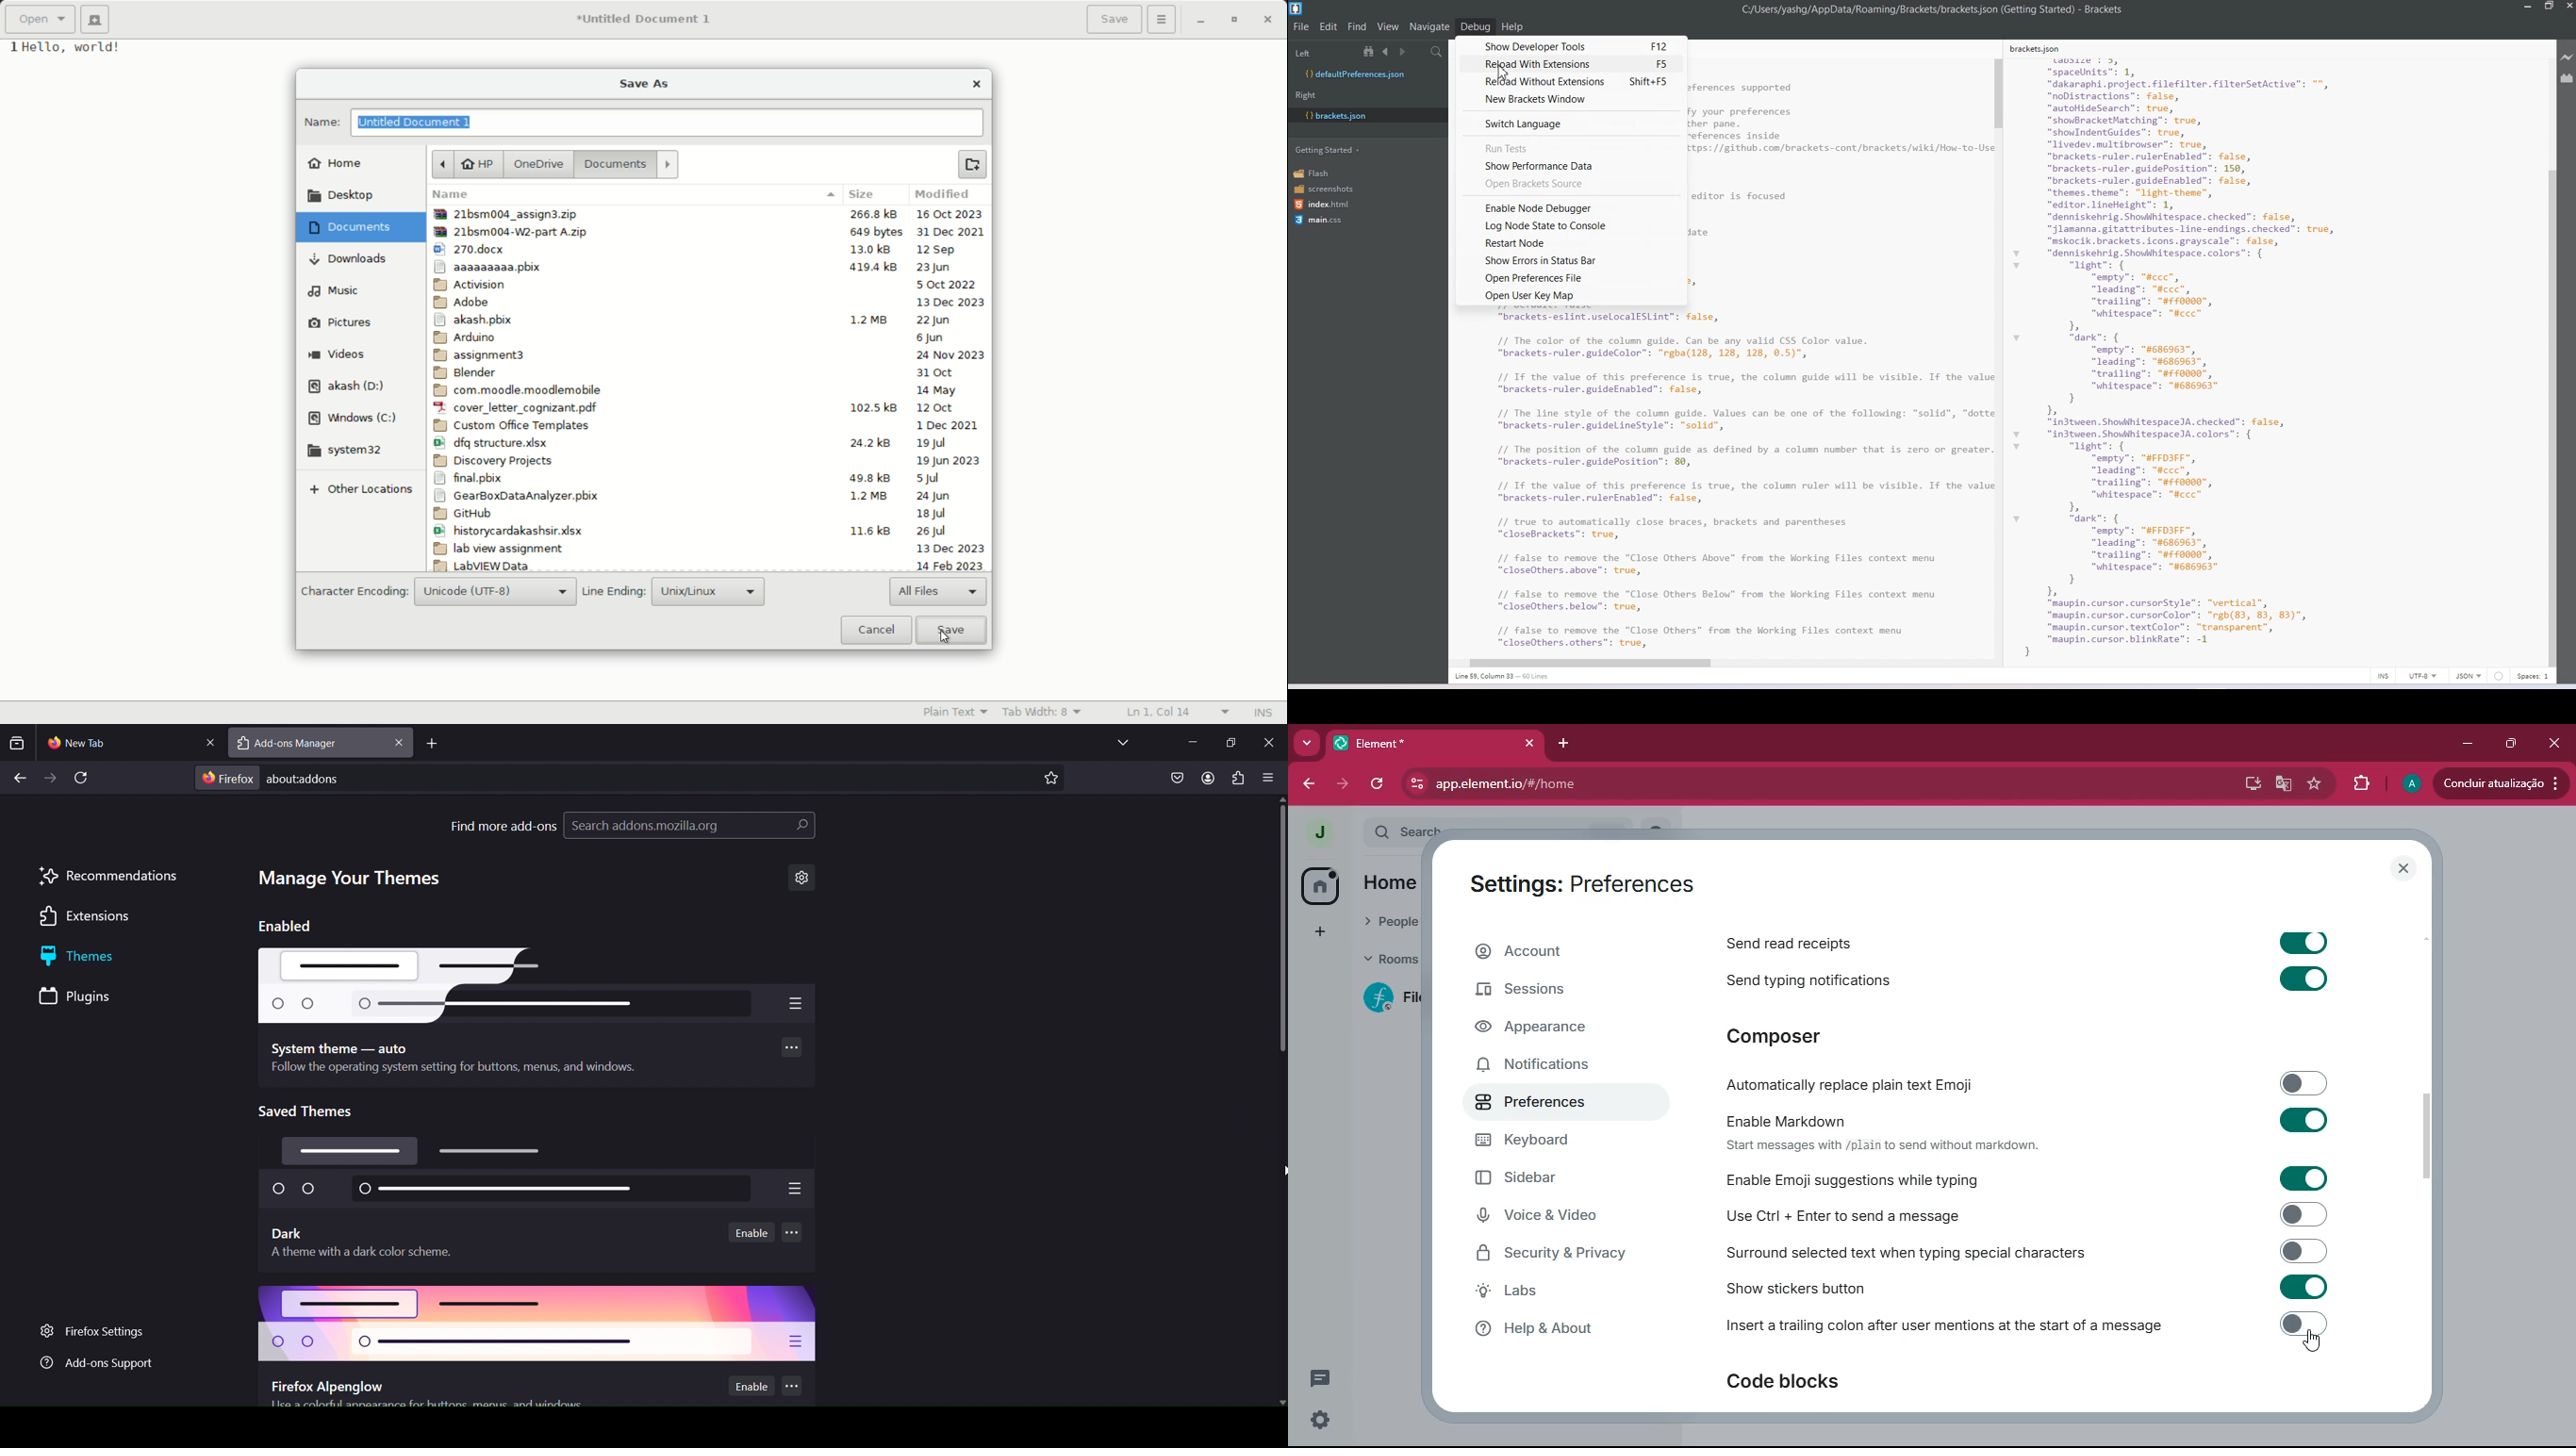 This screenshot has width=2576, height=1456. I want to click on 21bsm004_assign3.zip 266.8 kB 16 Oct 2023, so click(709, 214).